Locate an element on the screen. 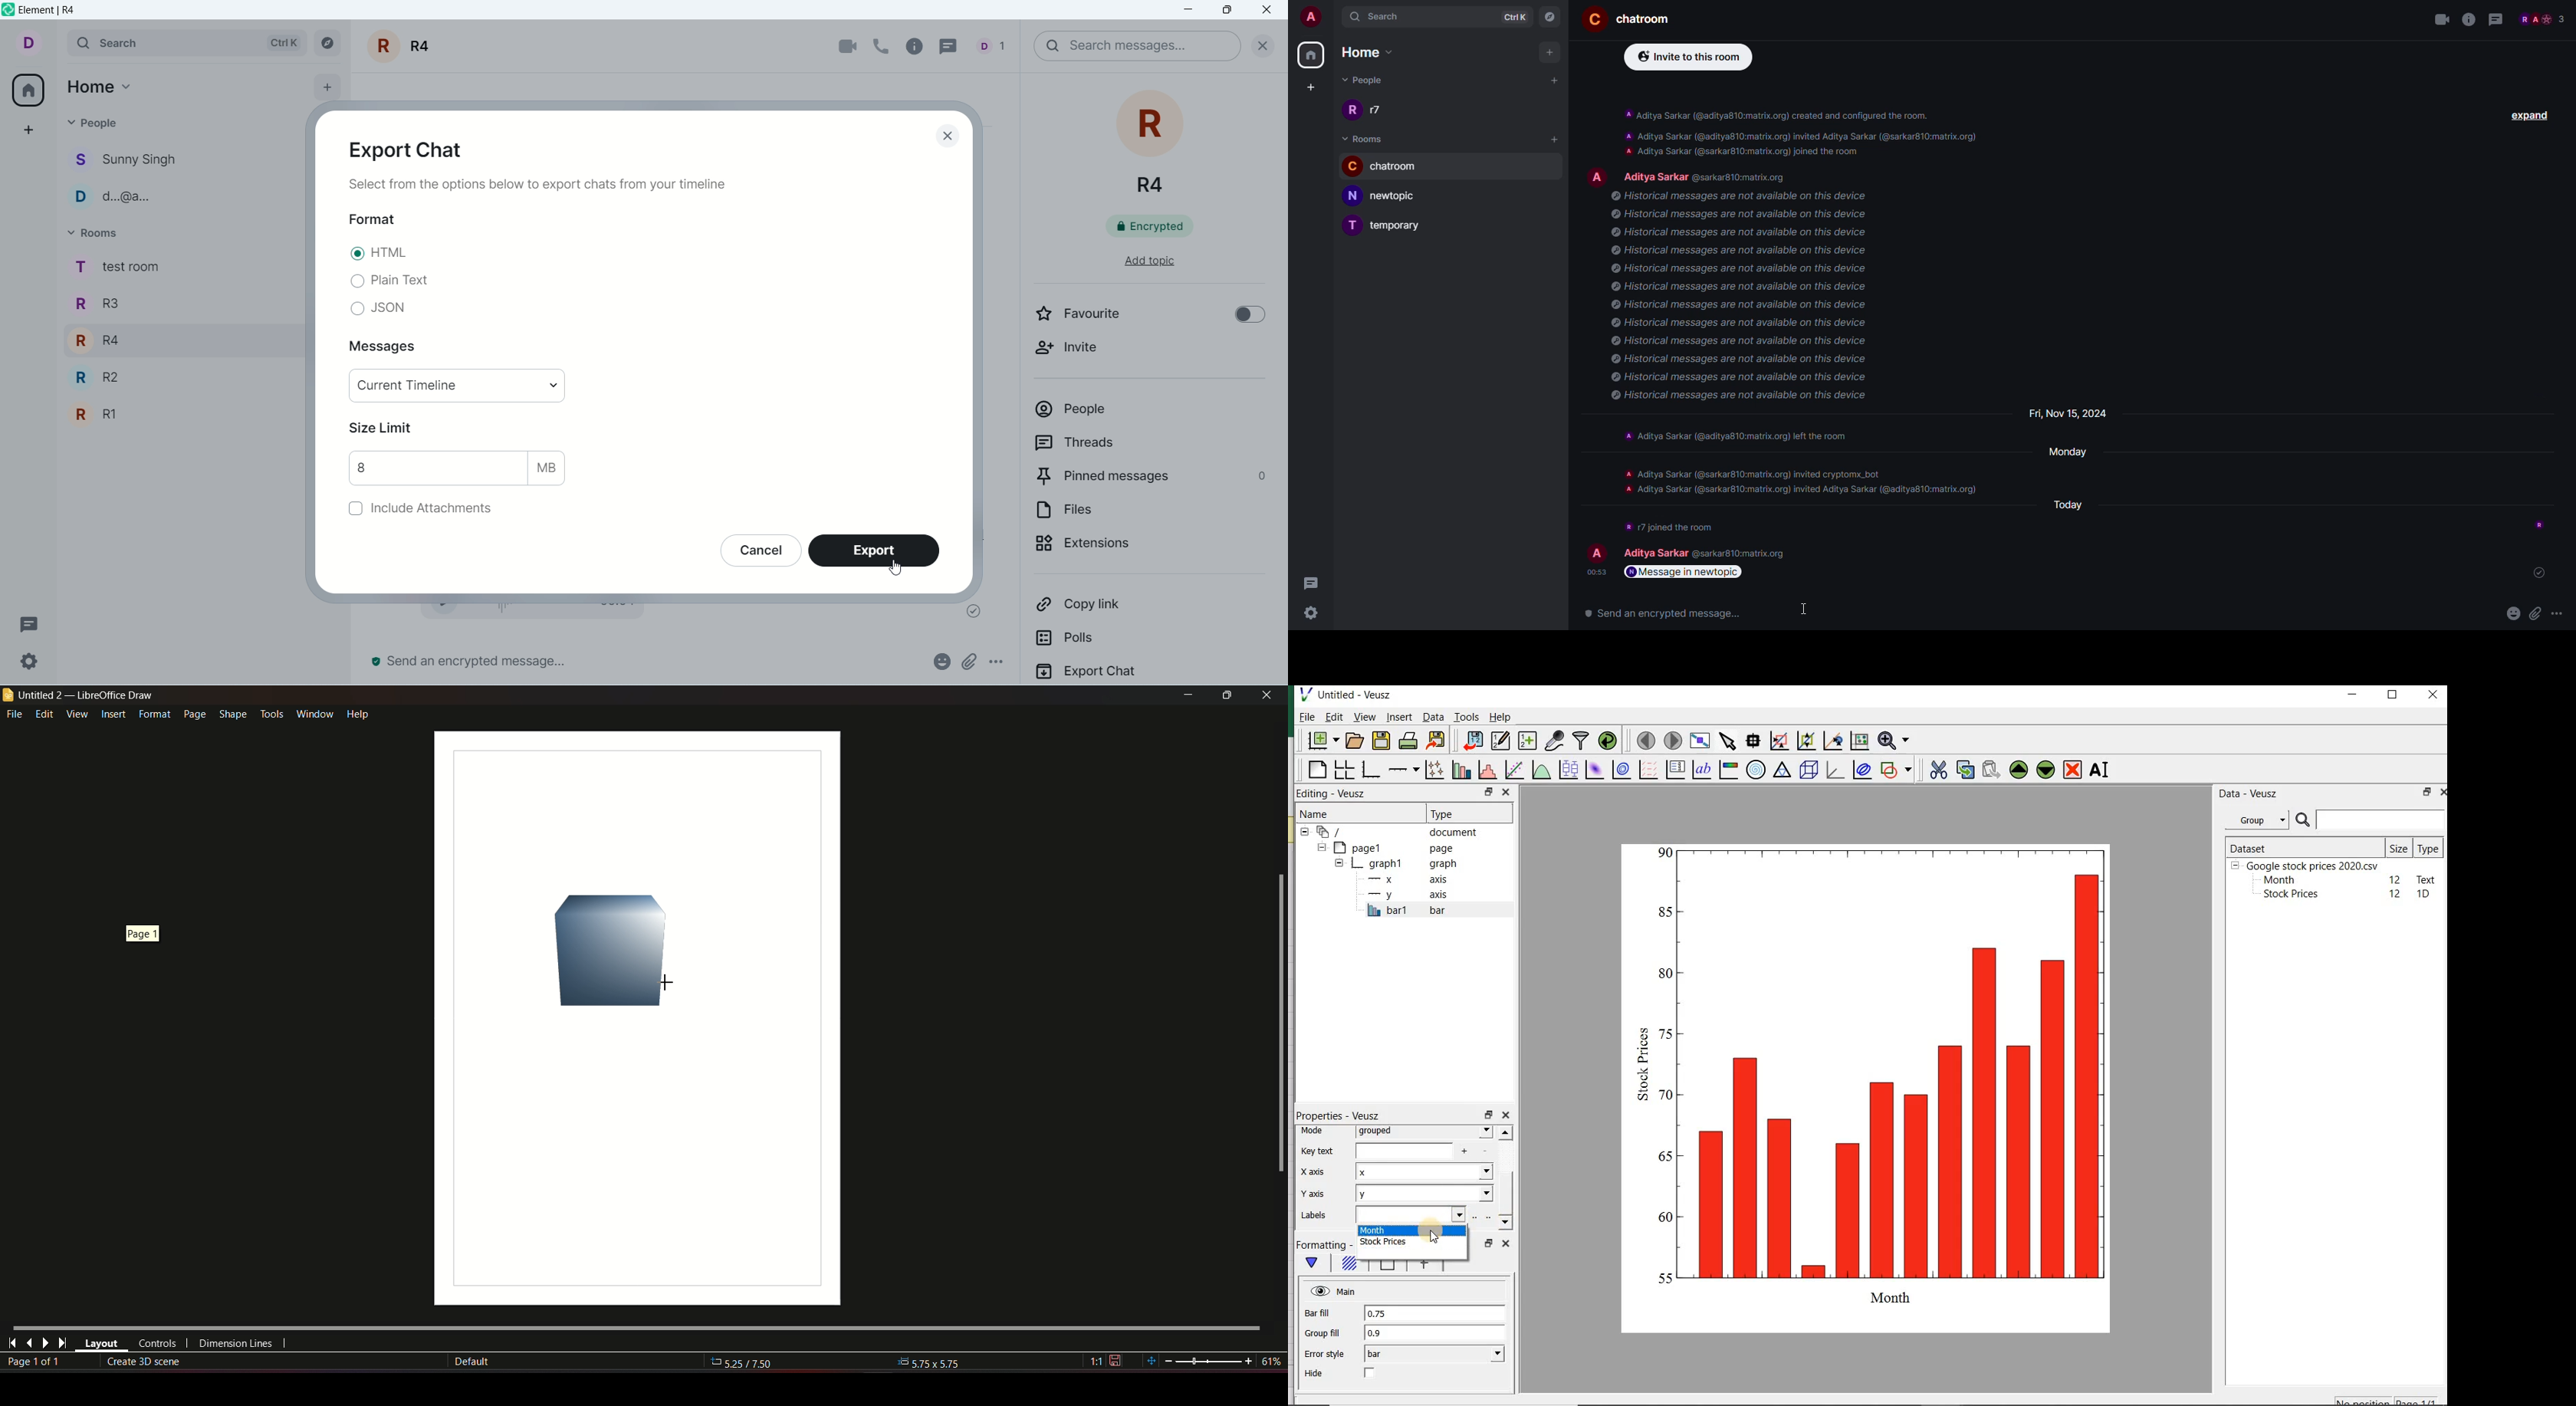  maximize is located at coordinates (1226, 12).